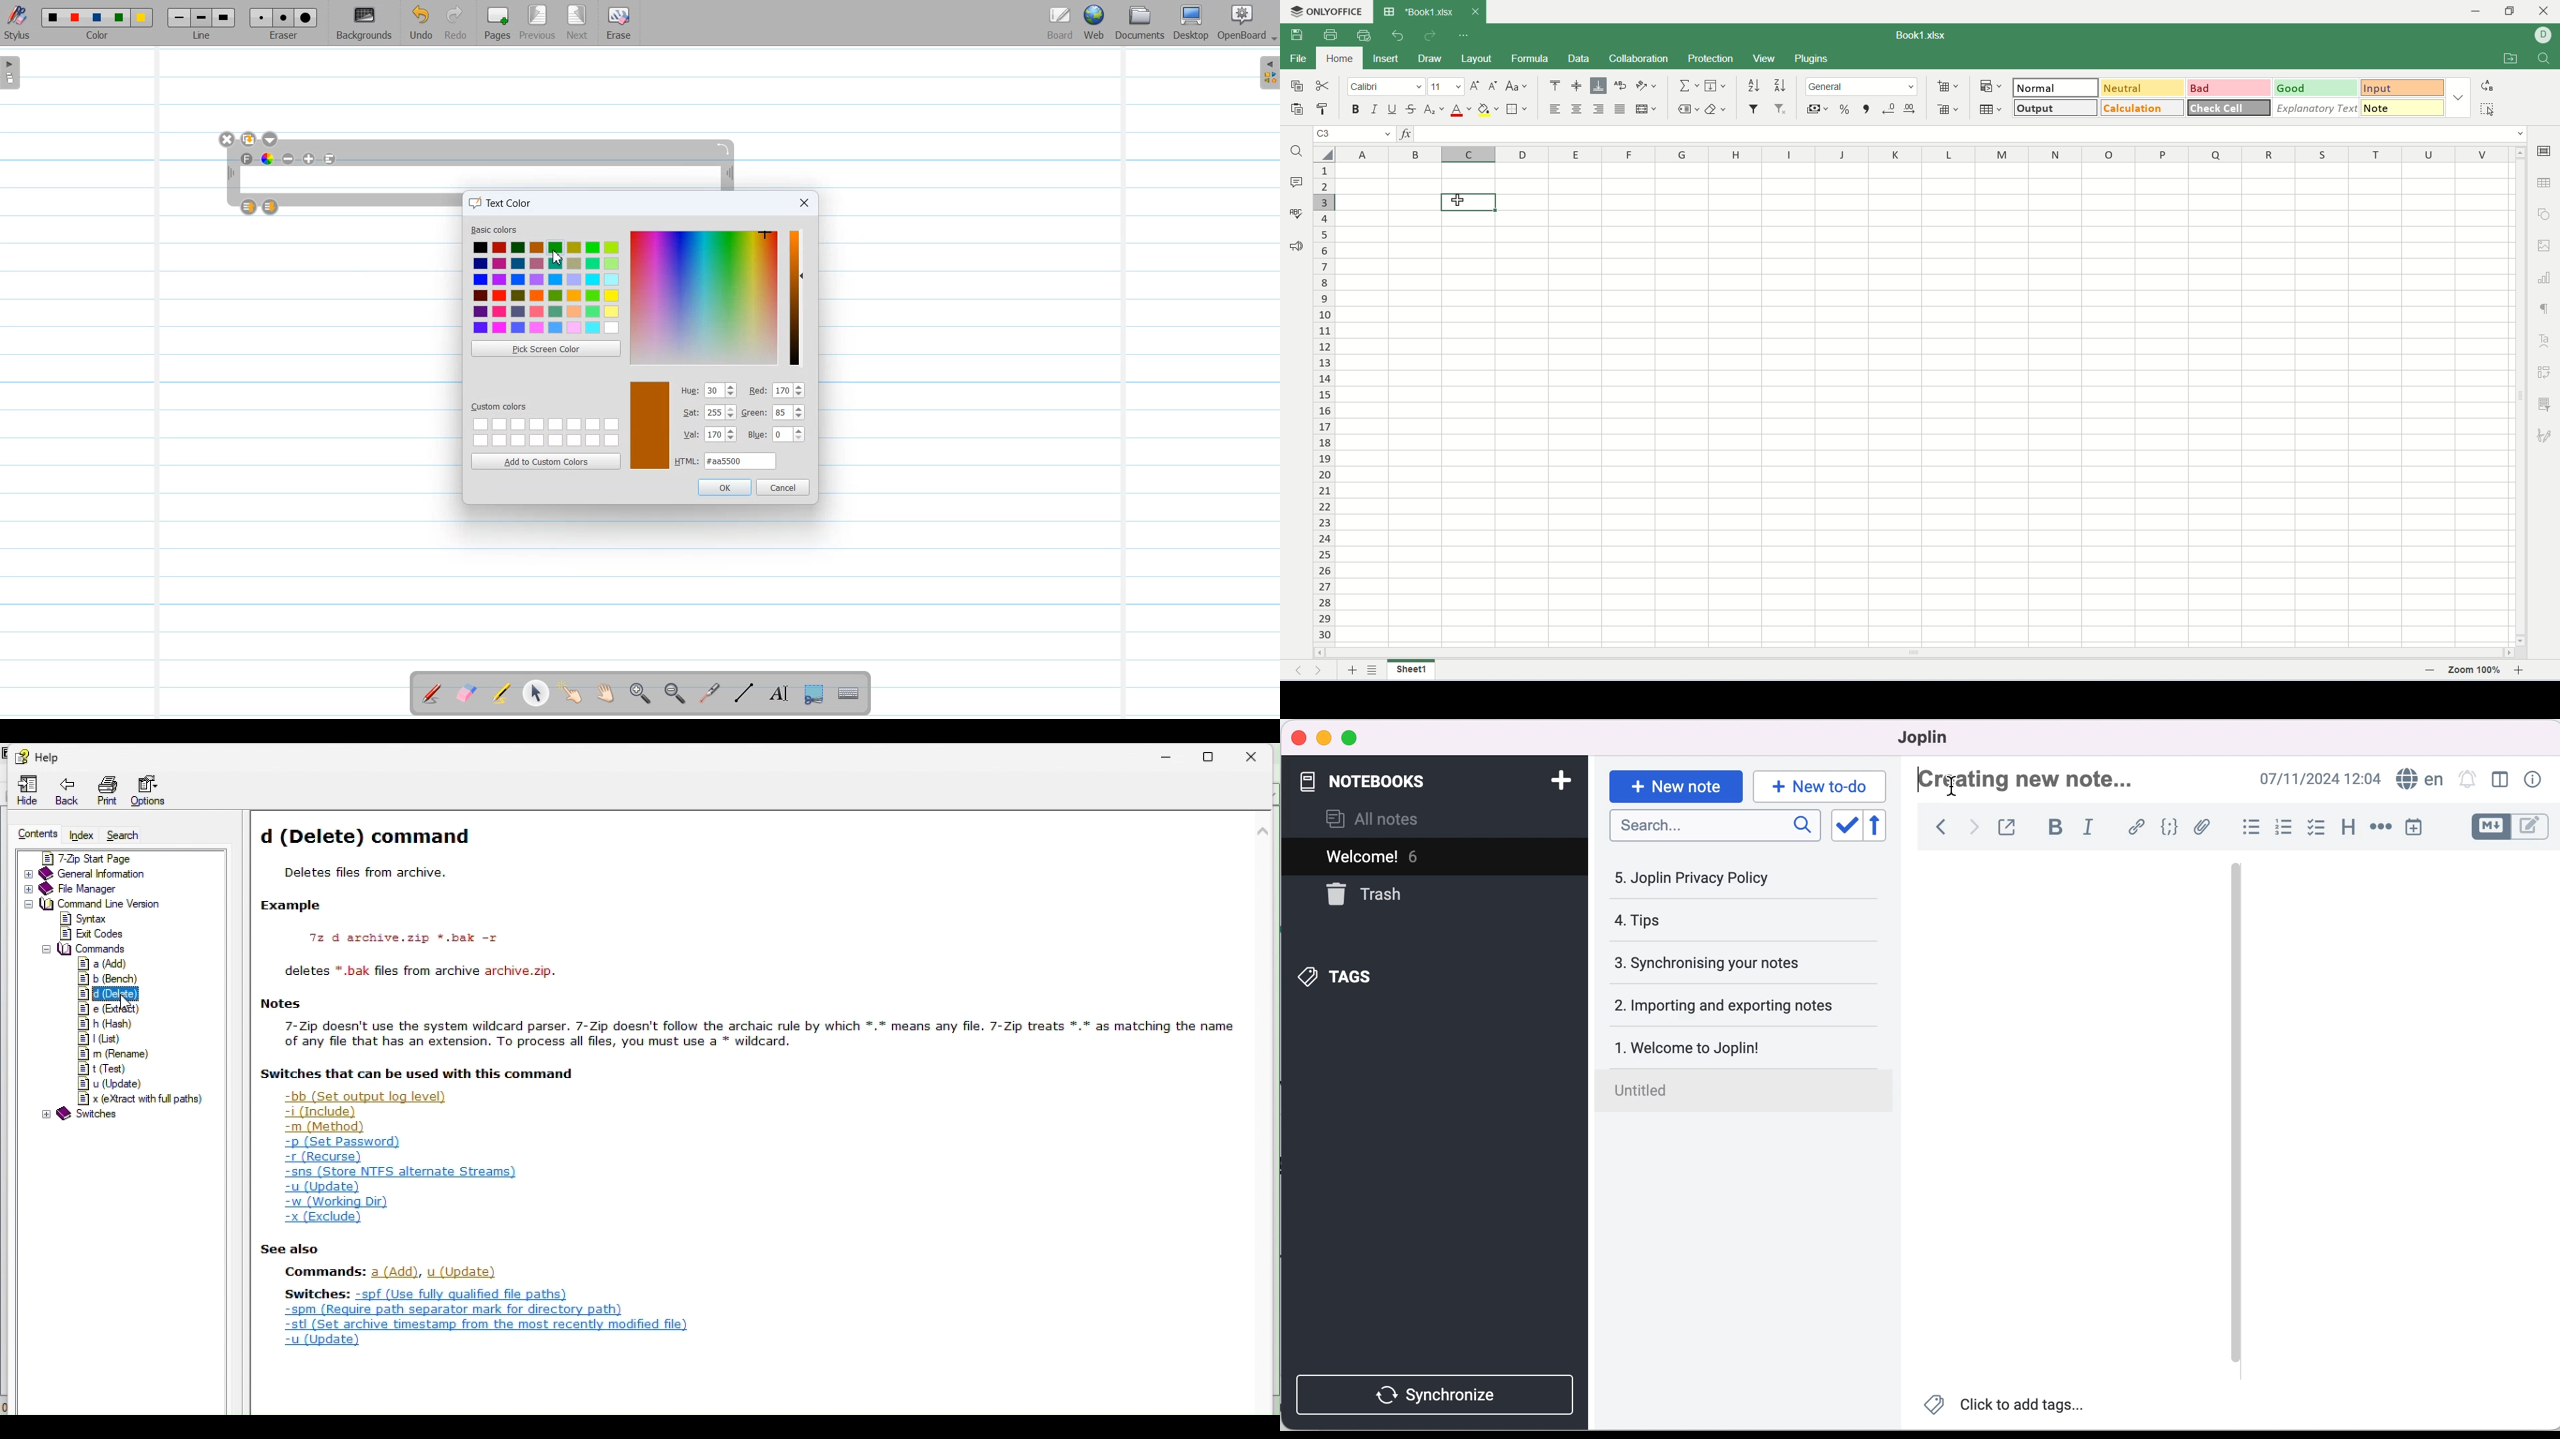 This screenshot has width=2576, height=1456. Describe the element at coordinates (109, 1024) in the screenshot. I see `h` at that location.